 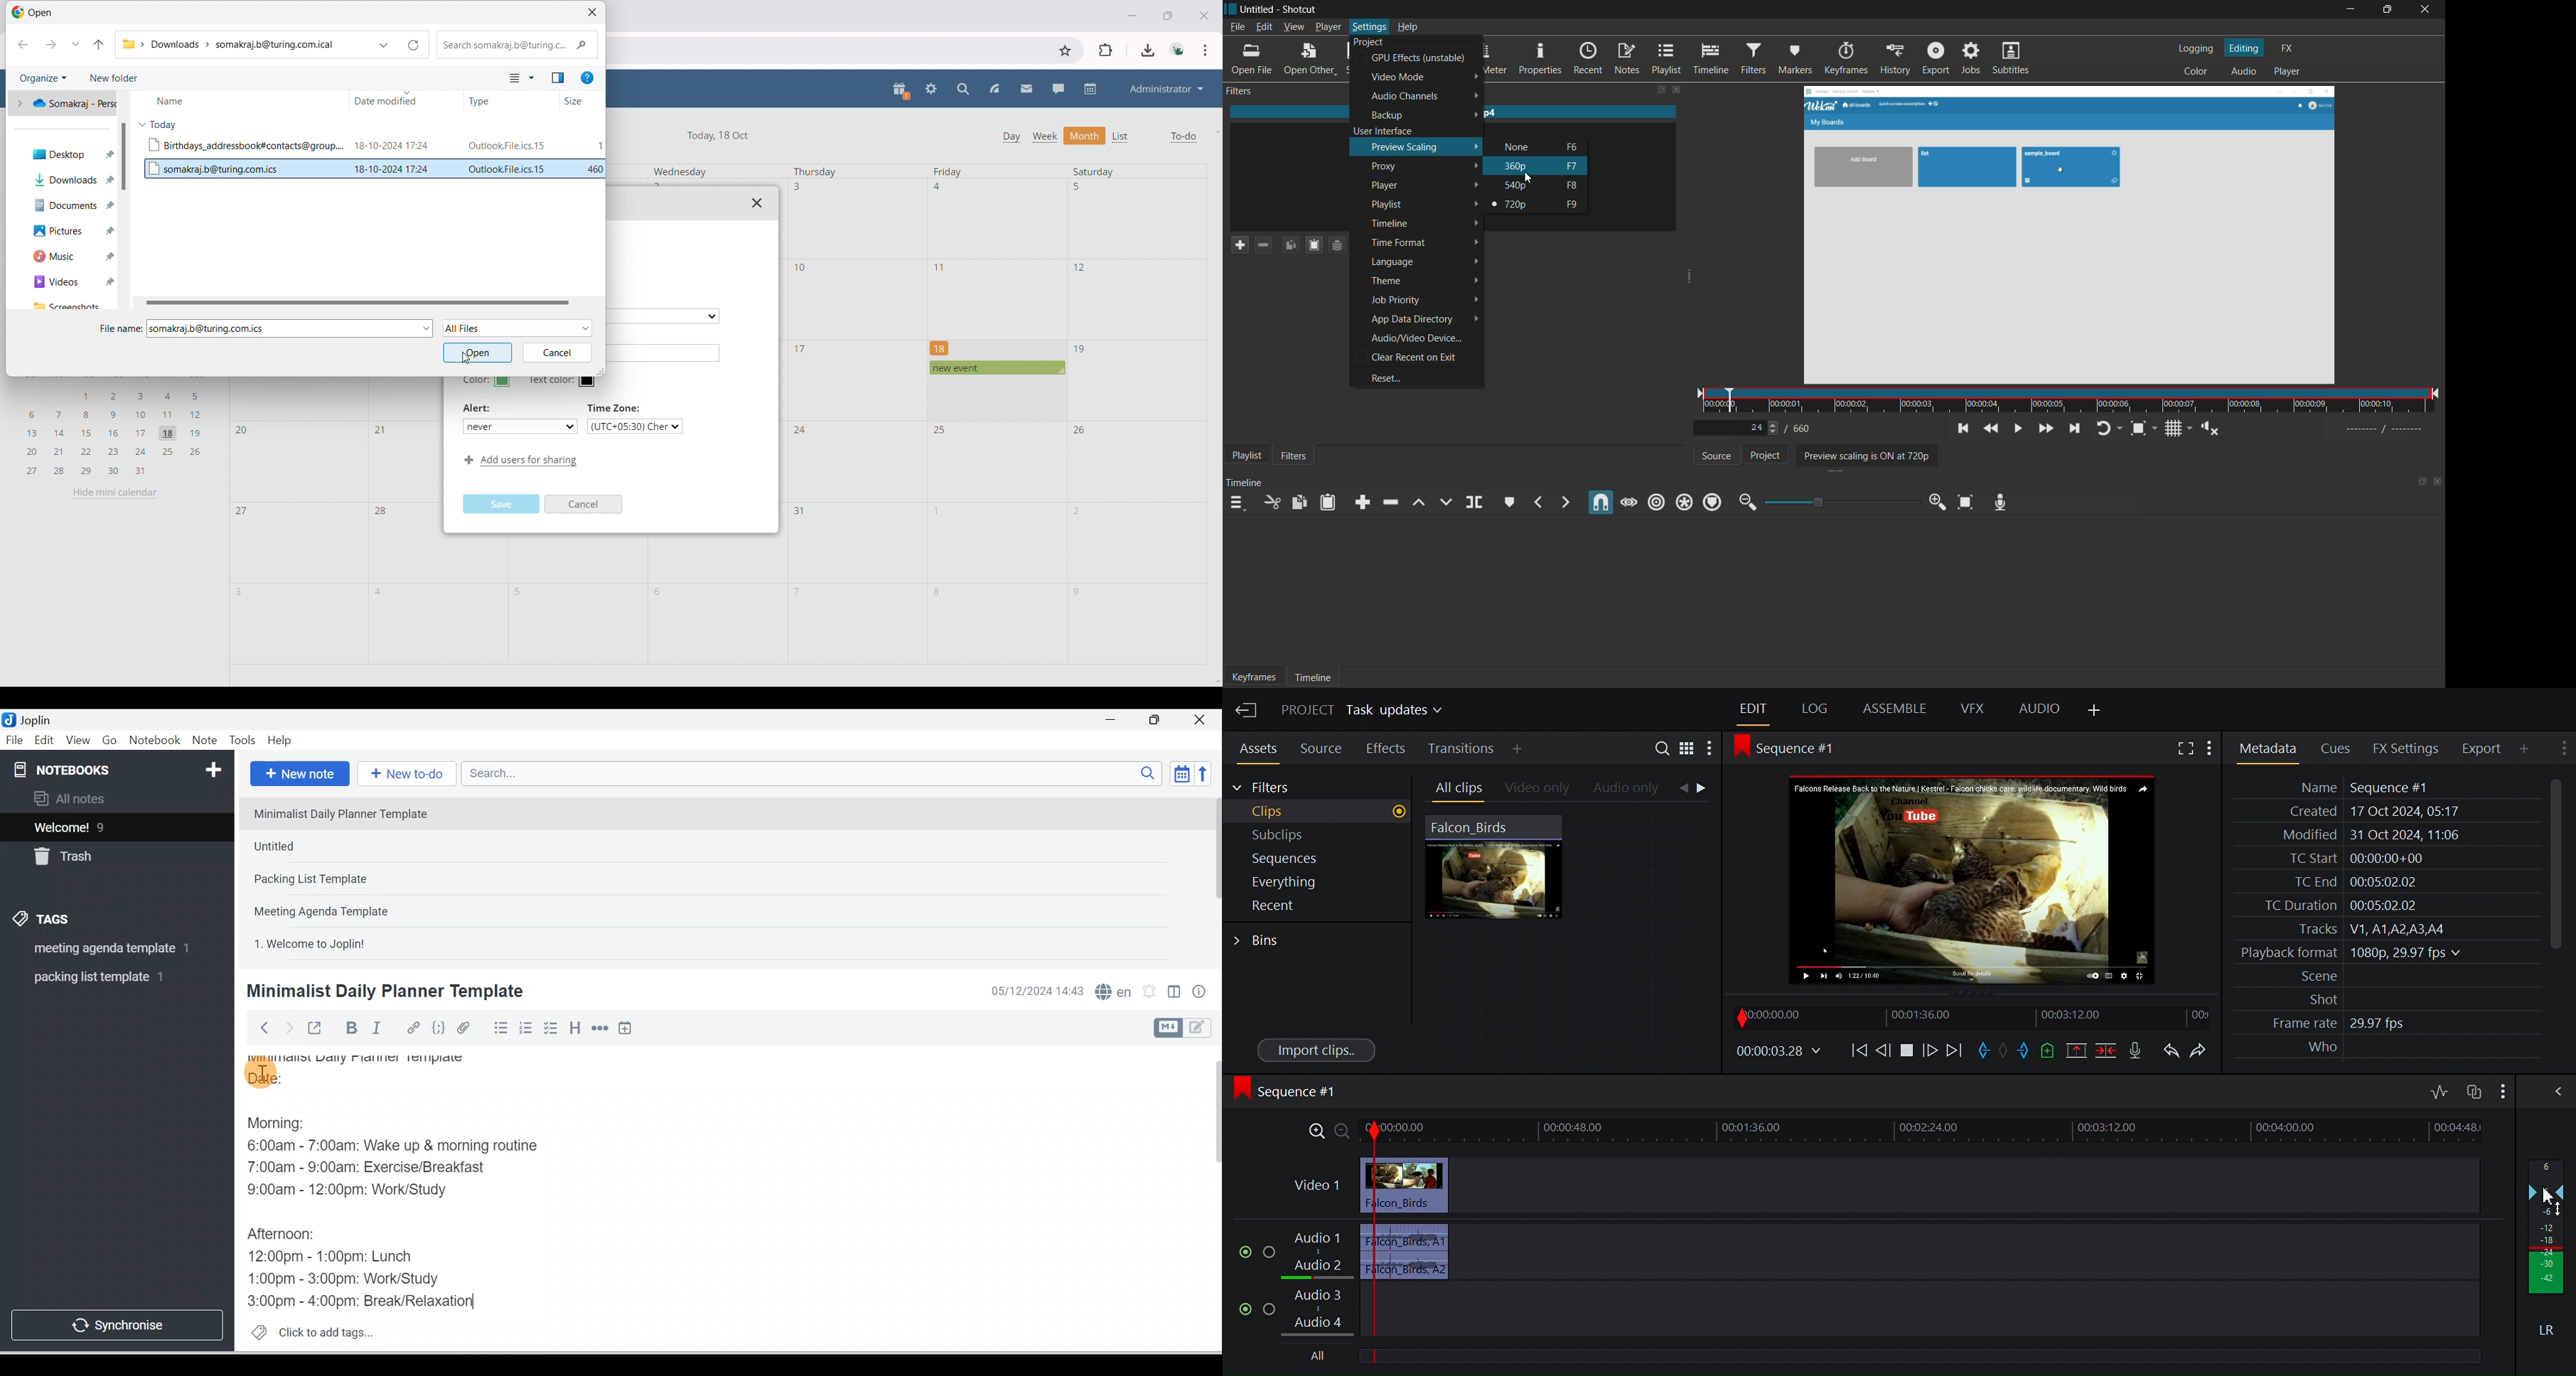 I want to click on file menu, so click(x=1236, y=26).